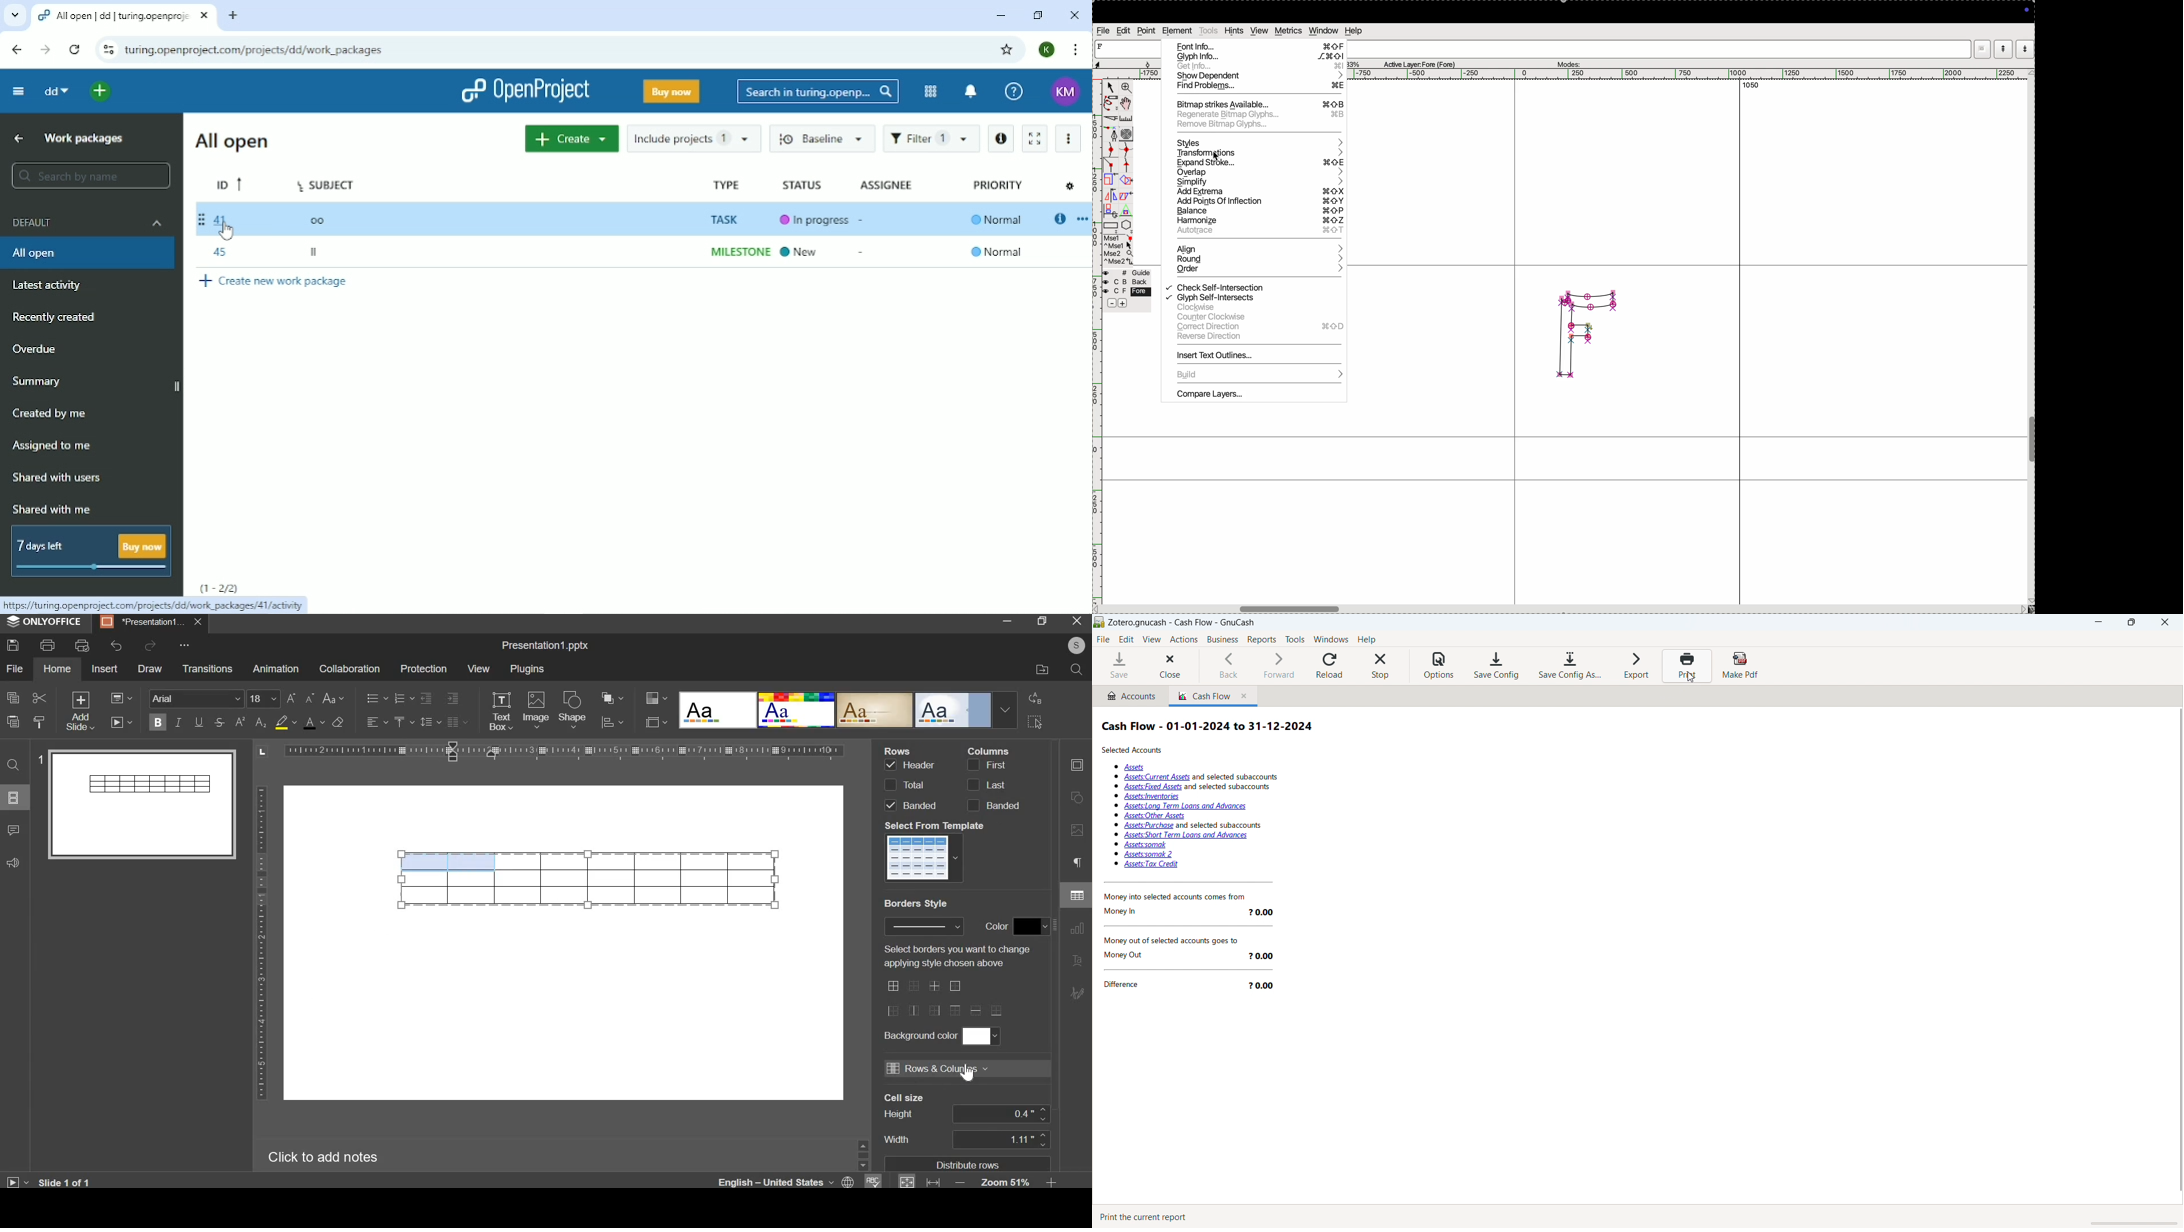  What do you see at coordinates (2131, 623) in the screenshot?
I see `maximize` at bounding box center [2131, 623].